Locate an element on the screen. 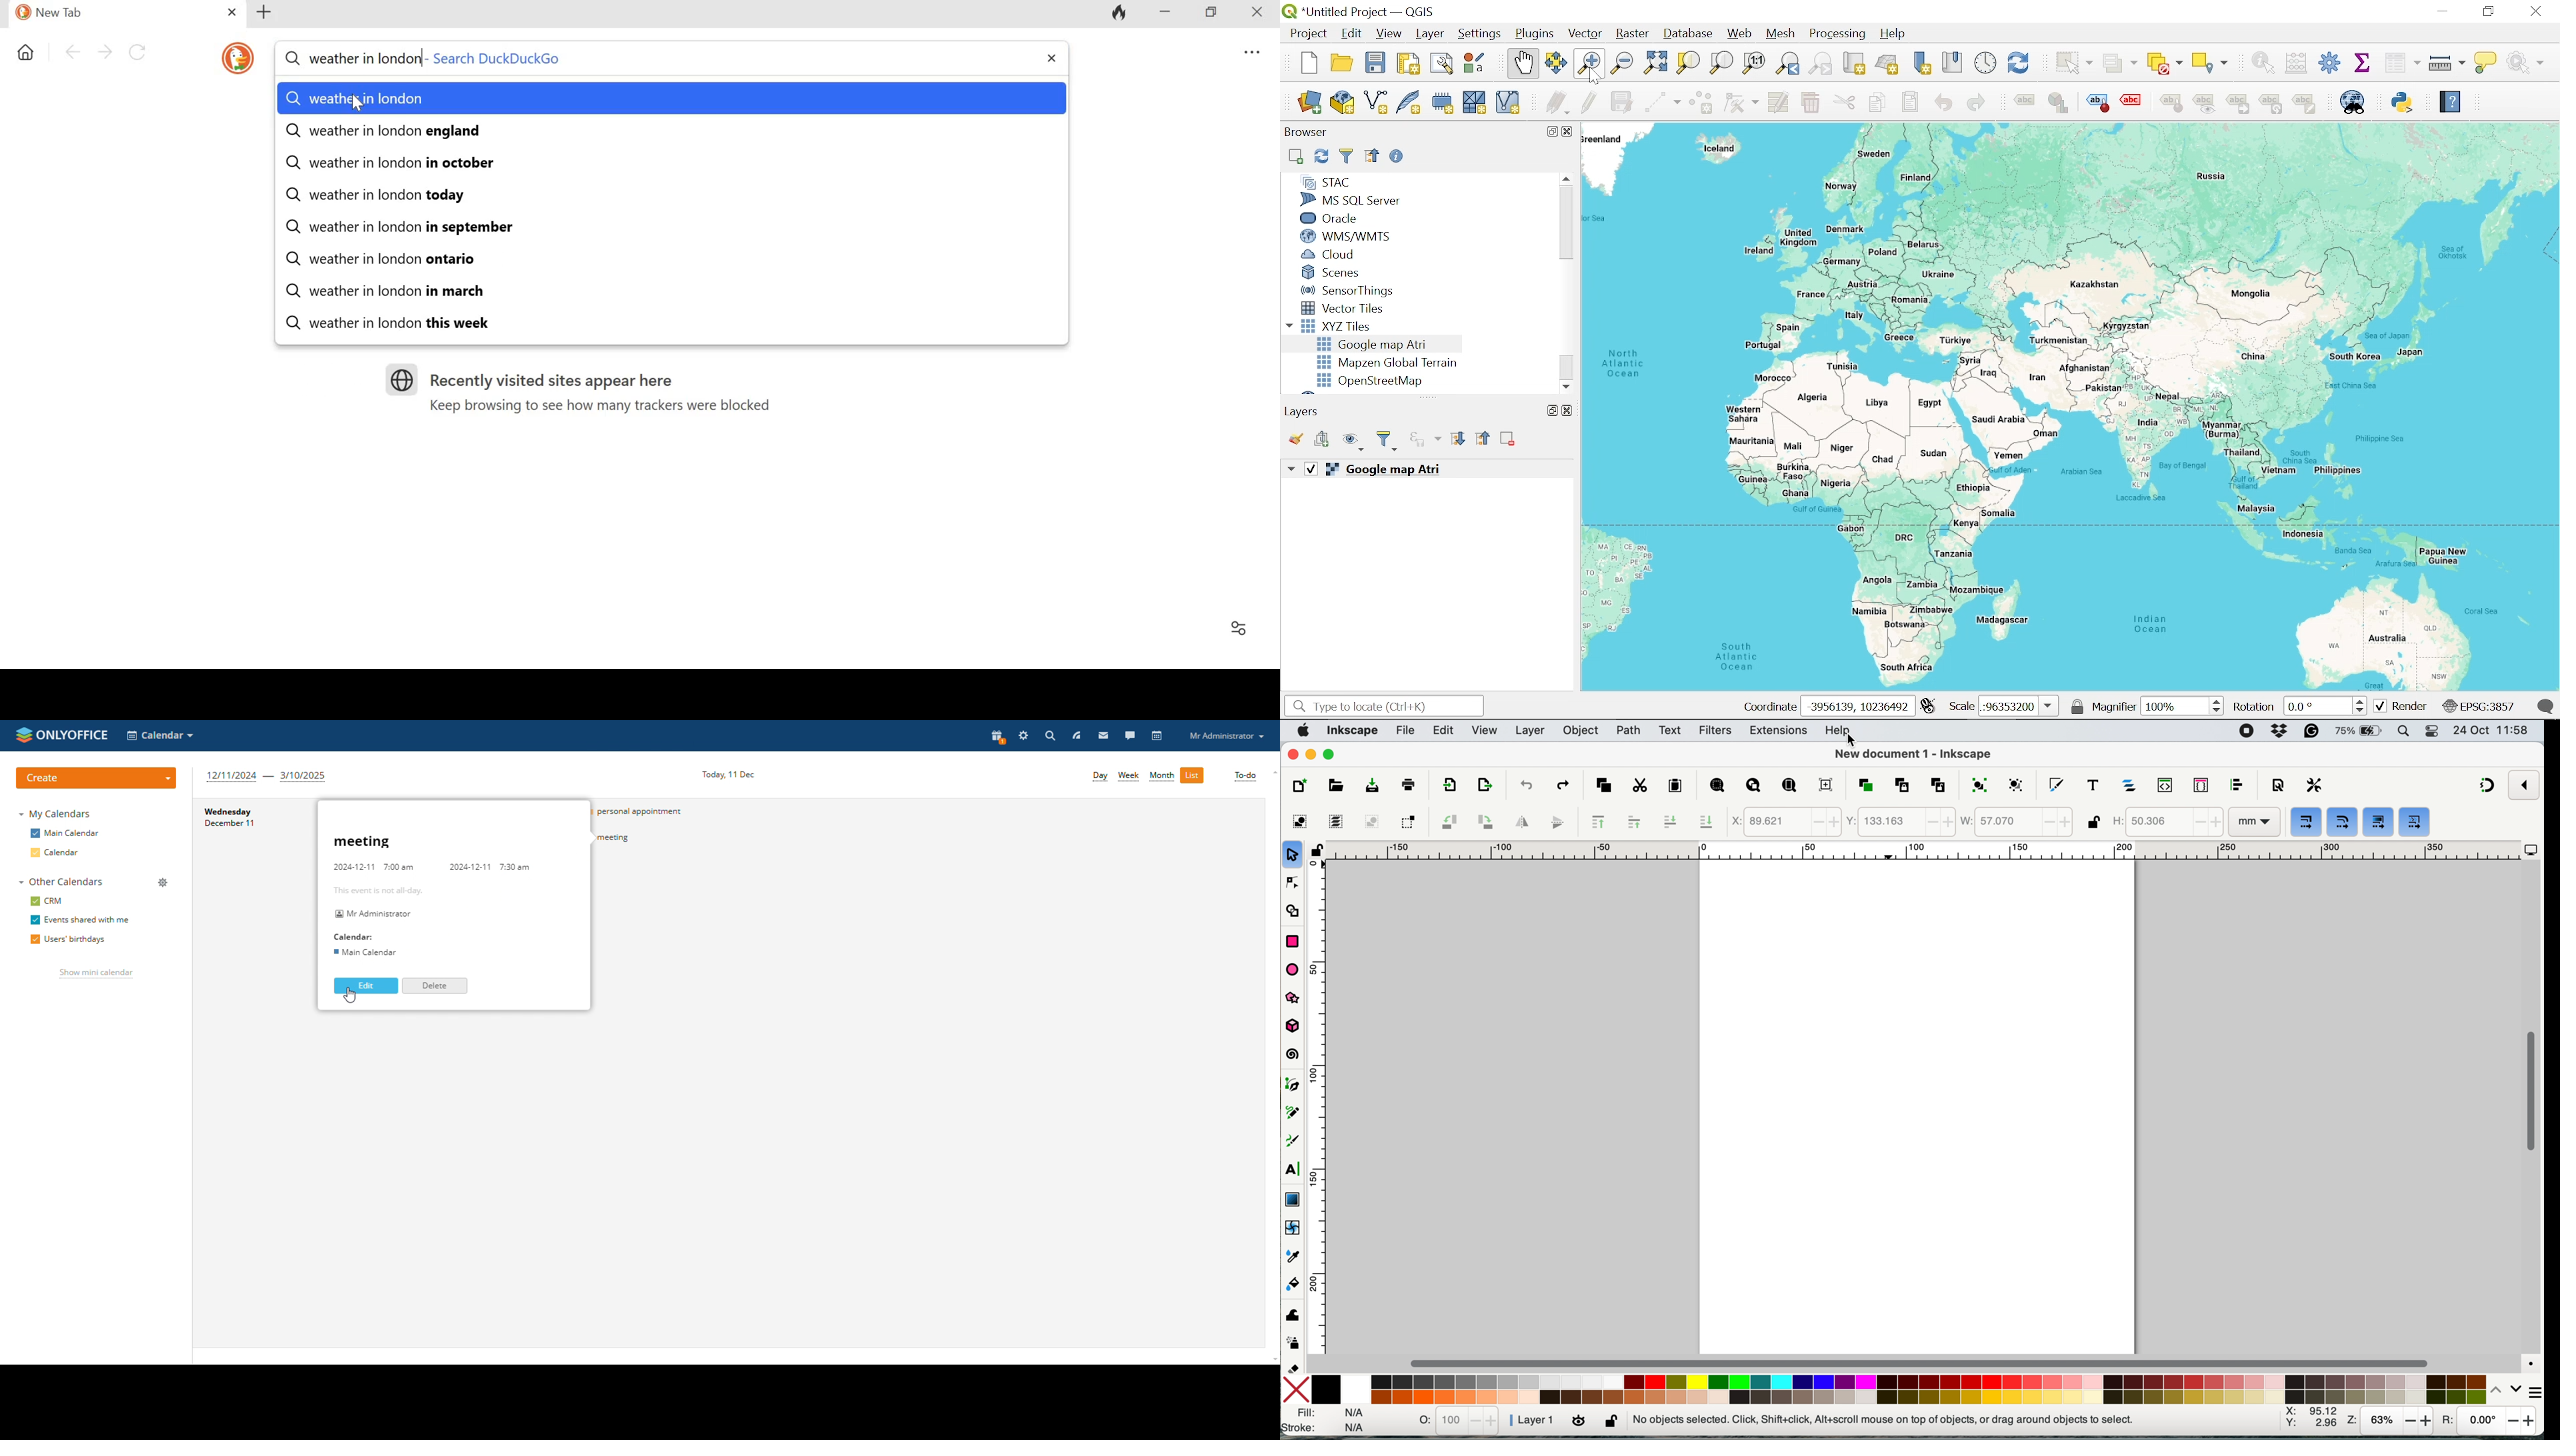 Image resolution: width=2576 pixels, height=1456 pixels. Close is located at coordinates (1259, 13).